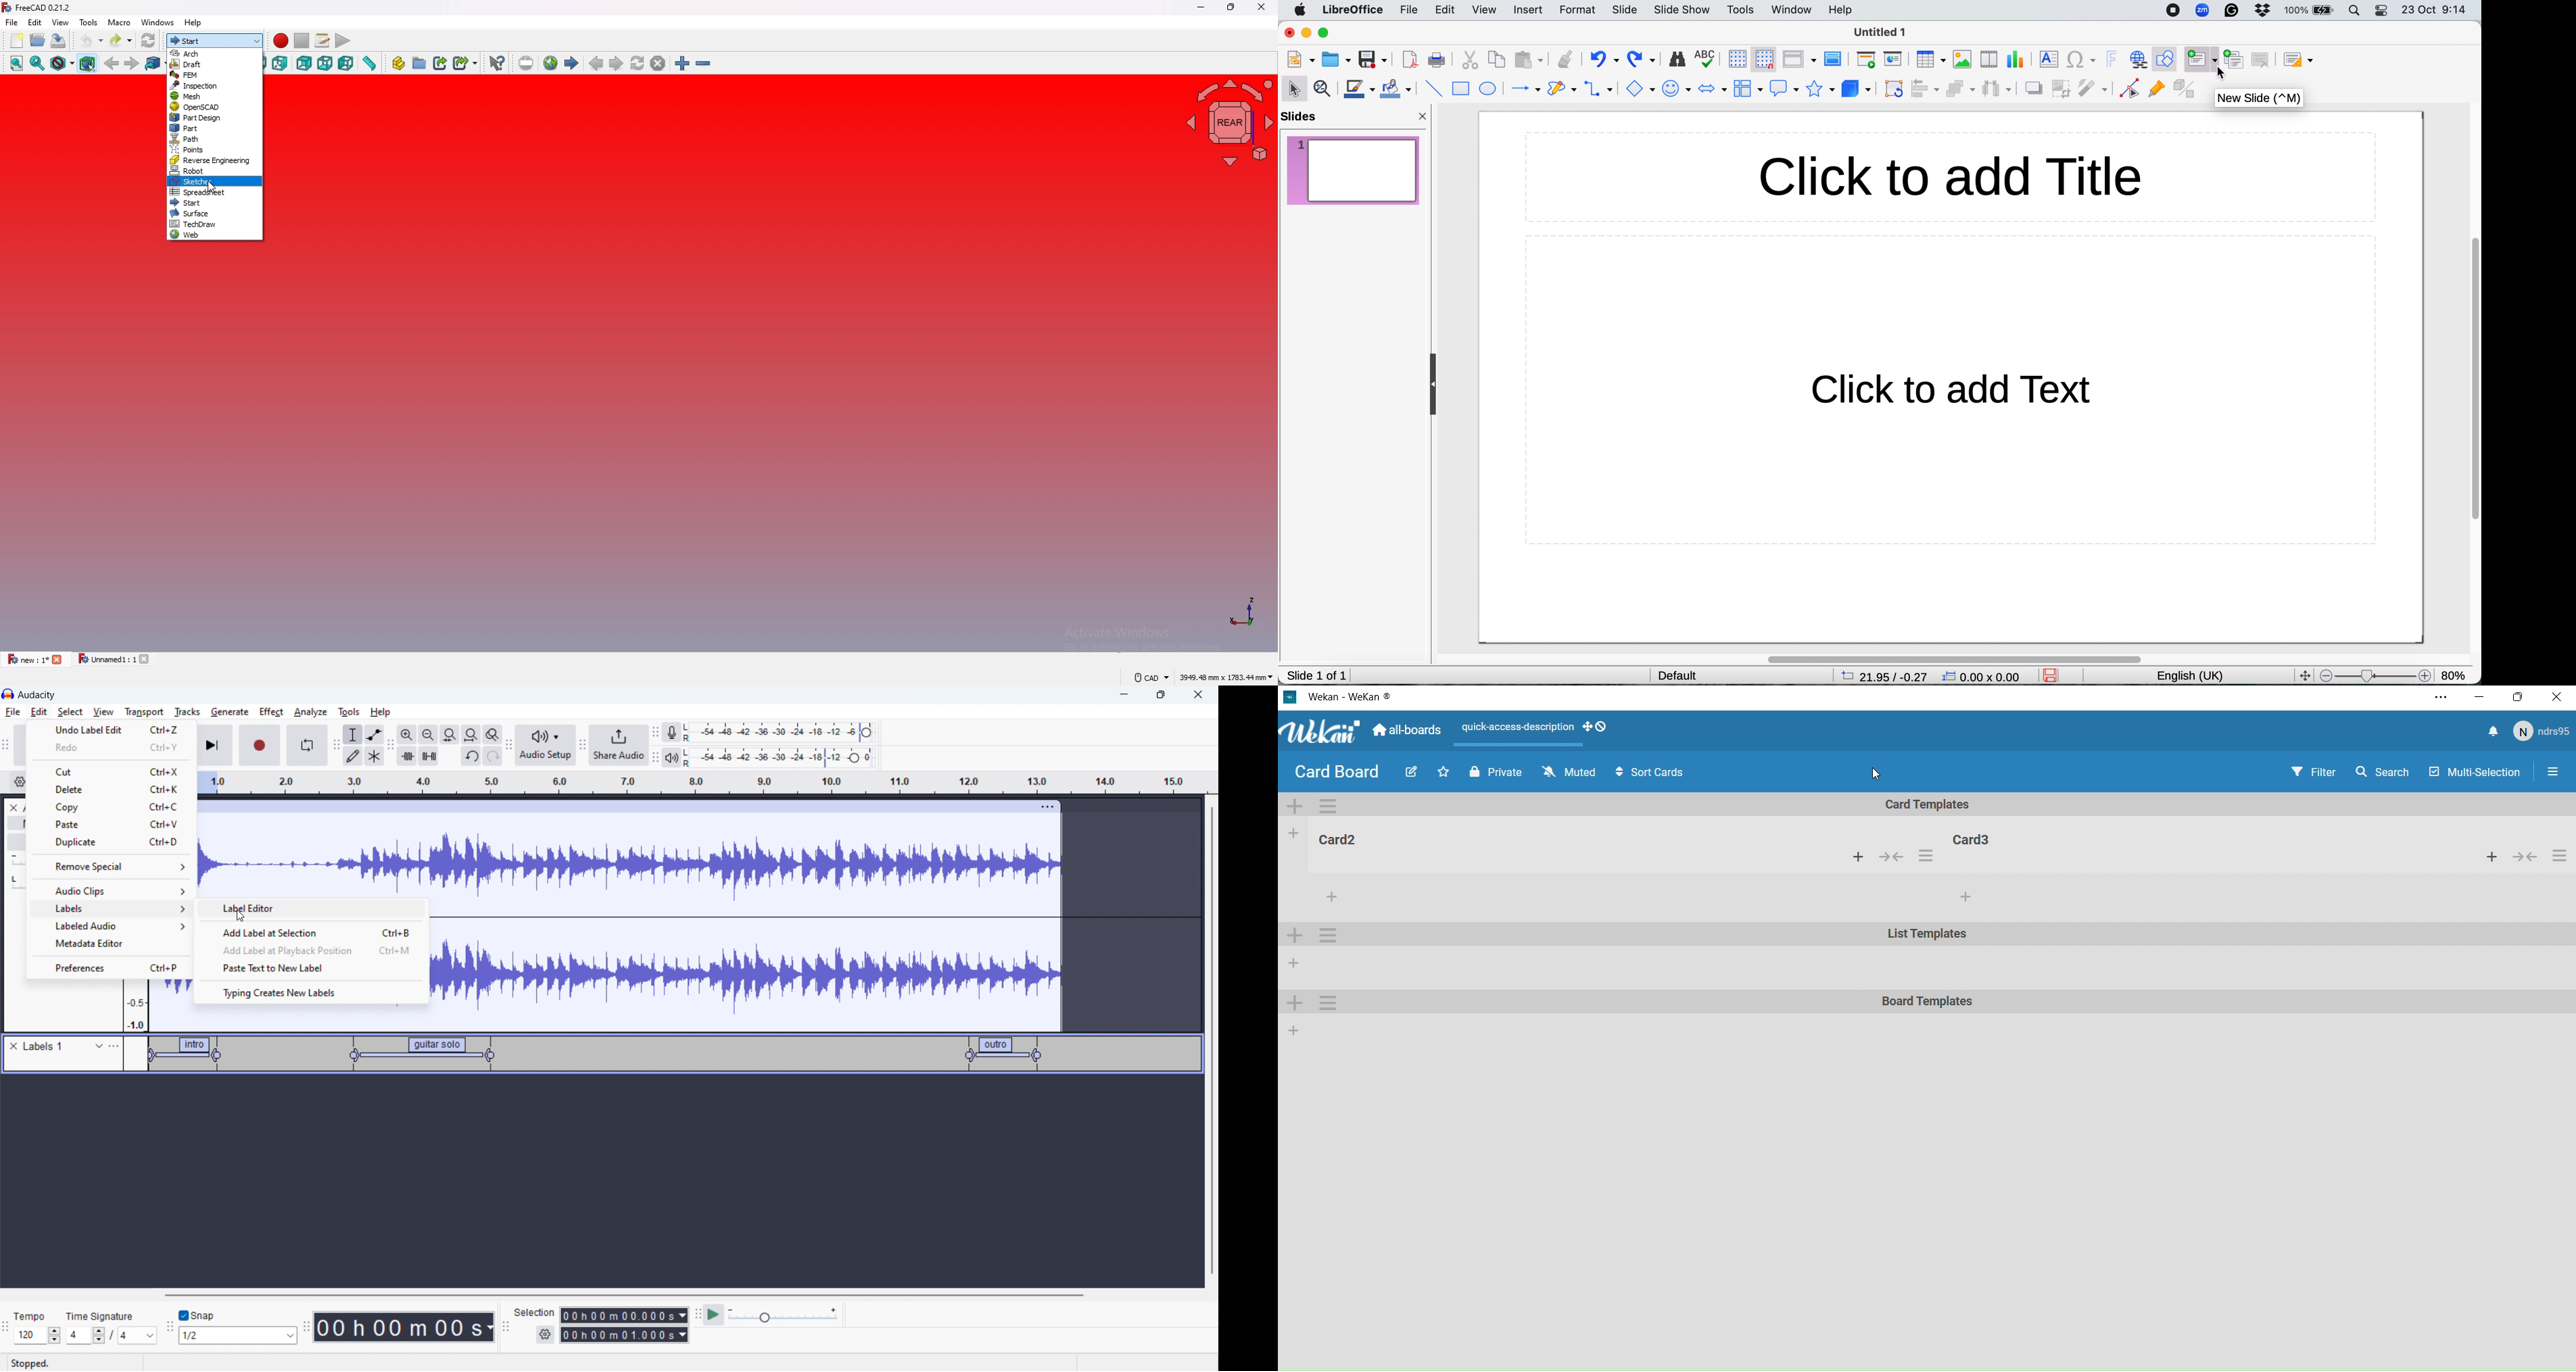 The height and width of the screenshot is (1372, 2576). Describe the element at coordinates (1486, 10) in the screenshot. I see `view` at that location.